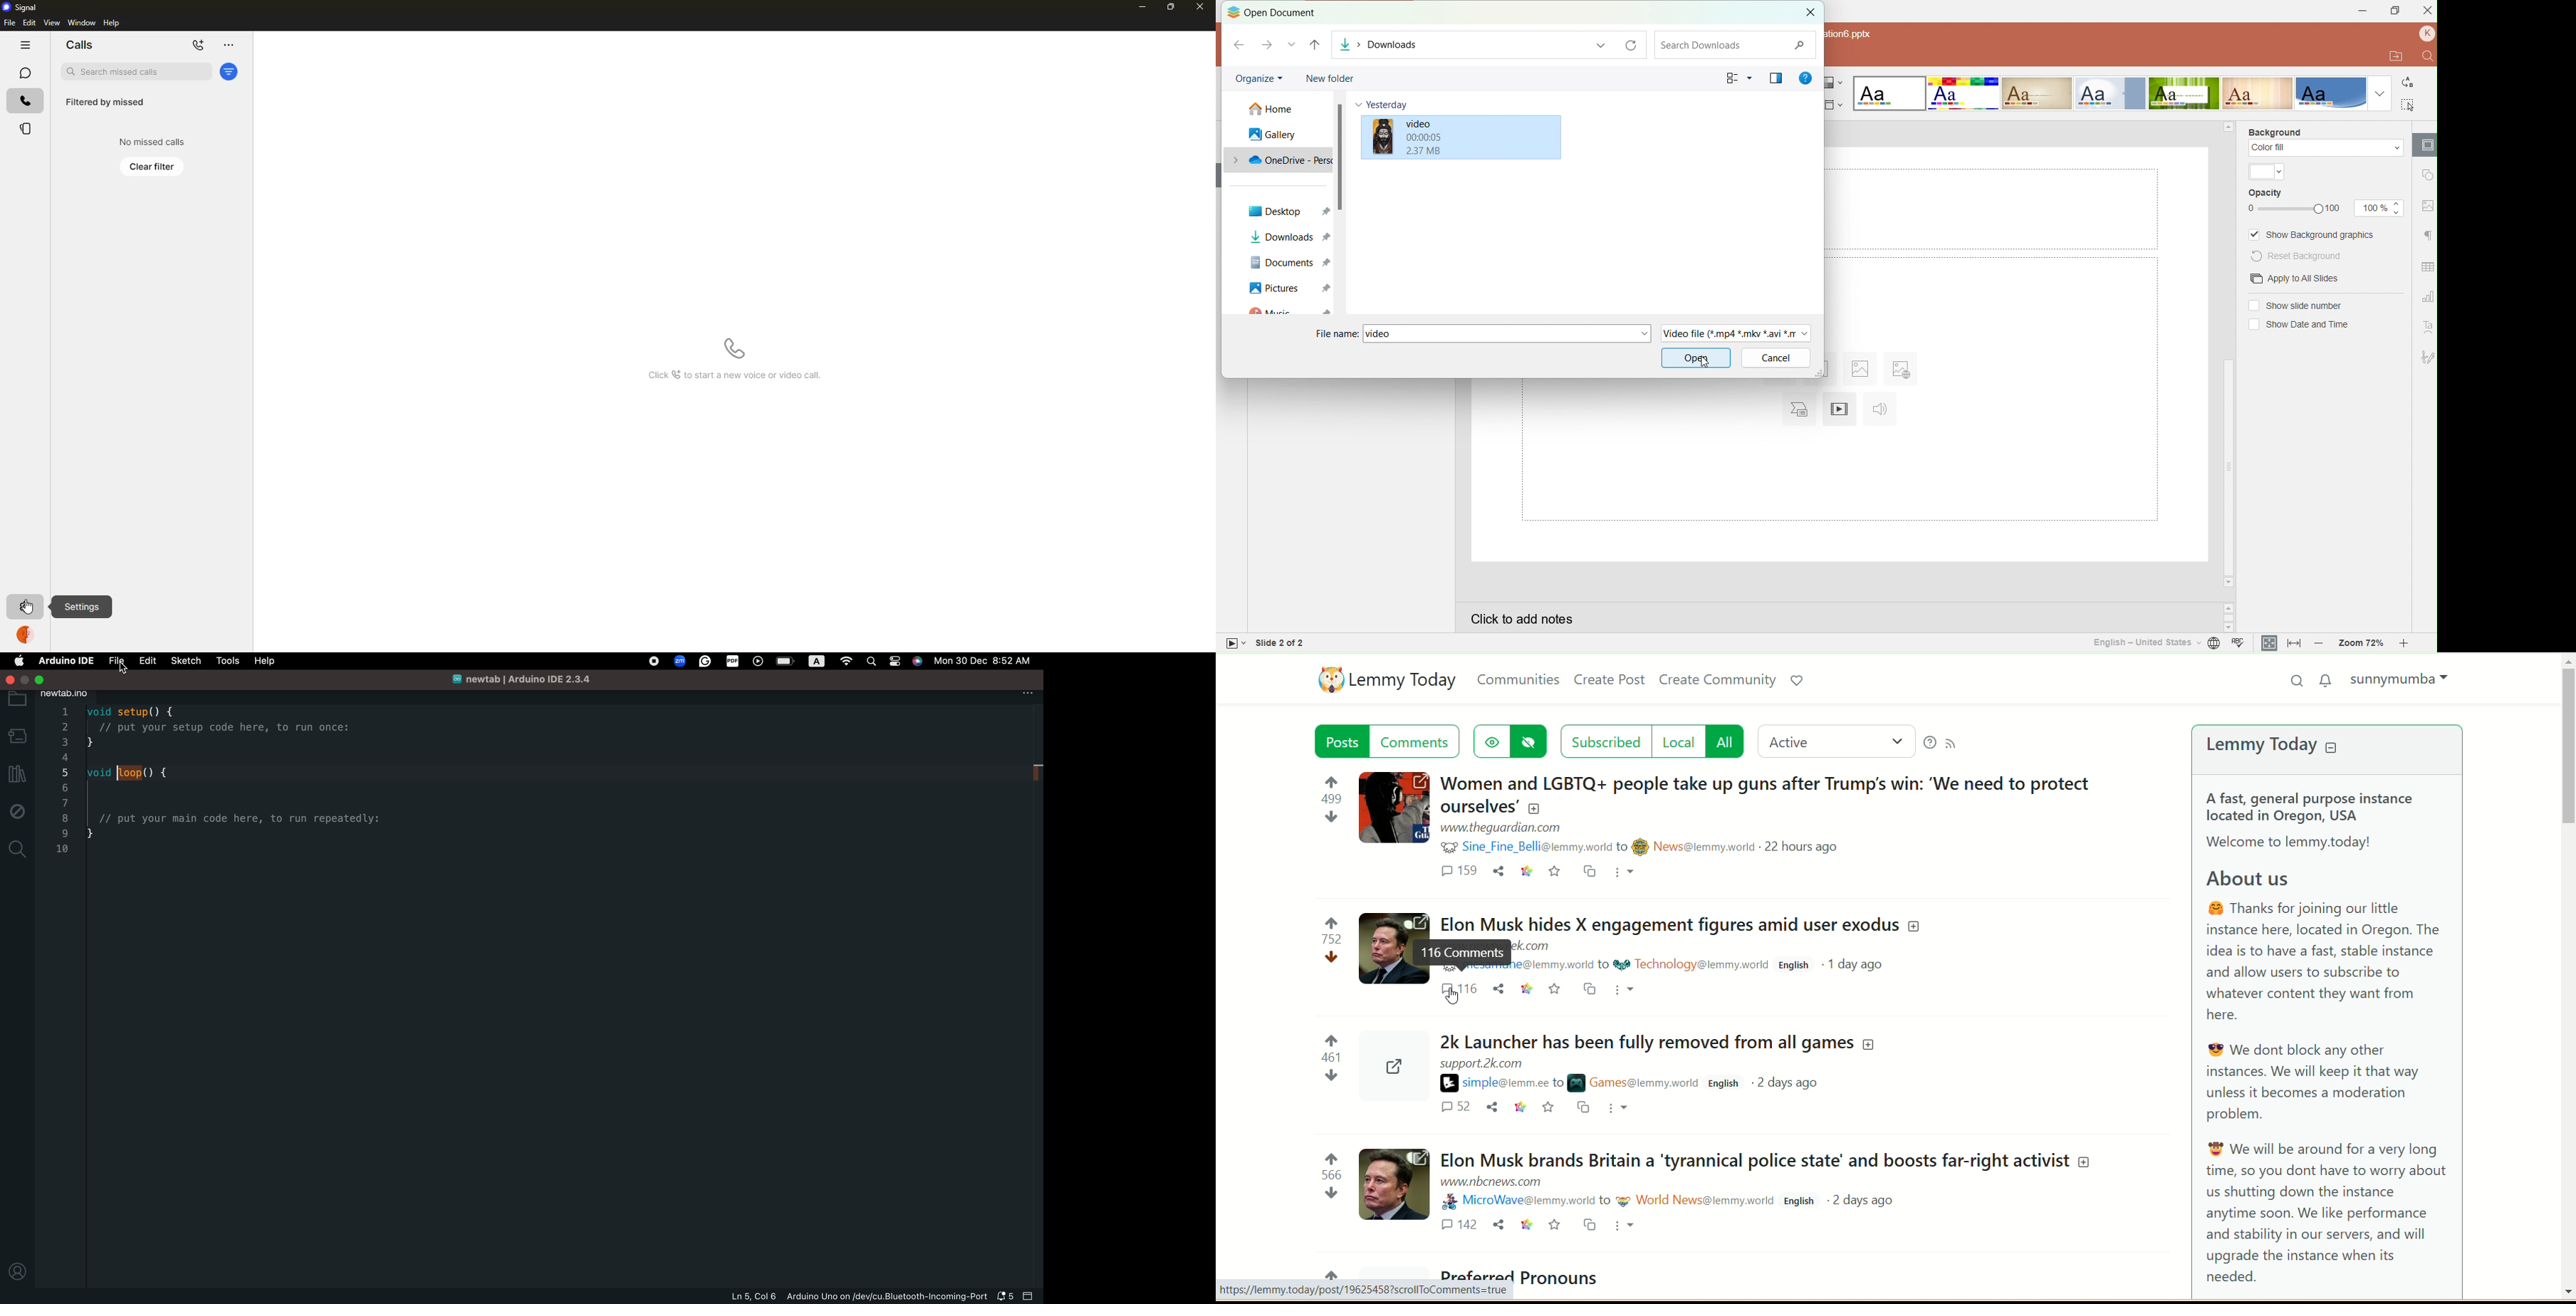 The height and width of the screenshot is (1316, 2576). I want to click on Slide settings, so click(2425, 145).